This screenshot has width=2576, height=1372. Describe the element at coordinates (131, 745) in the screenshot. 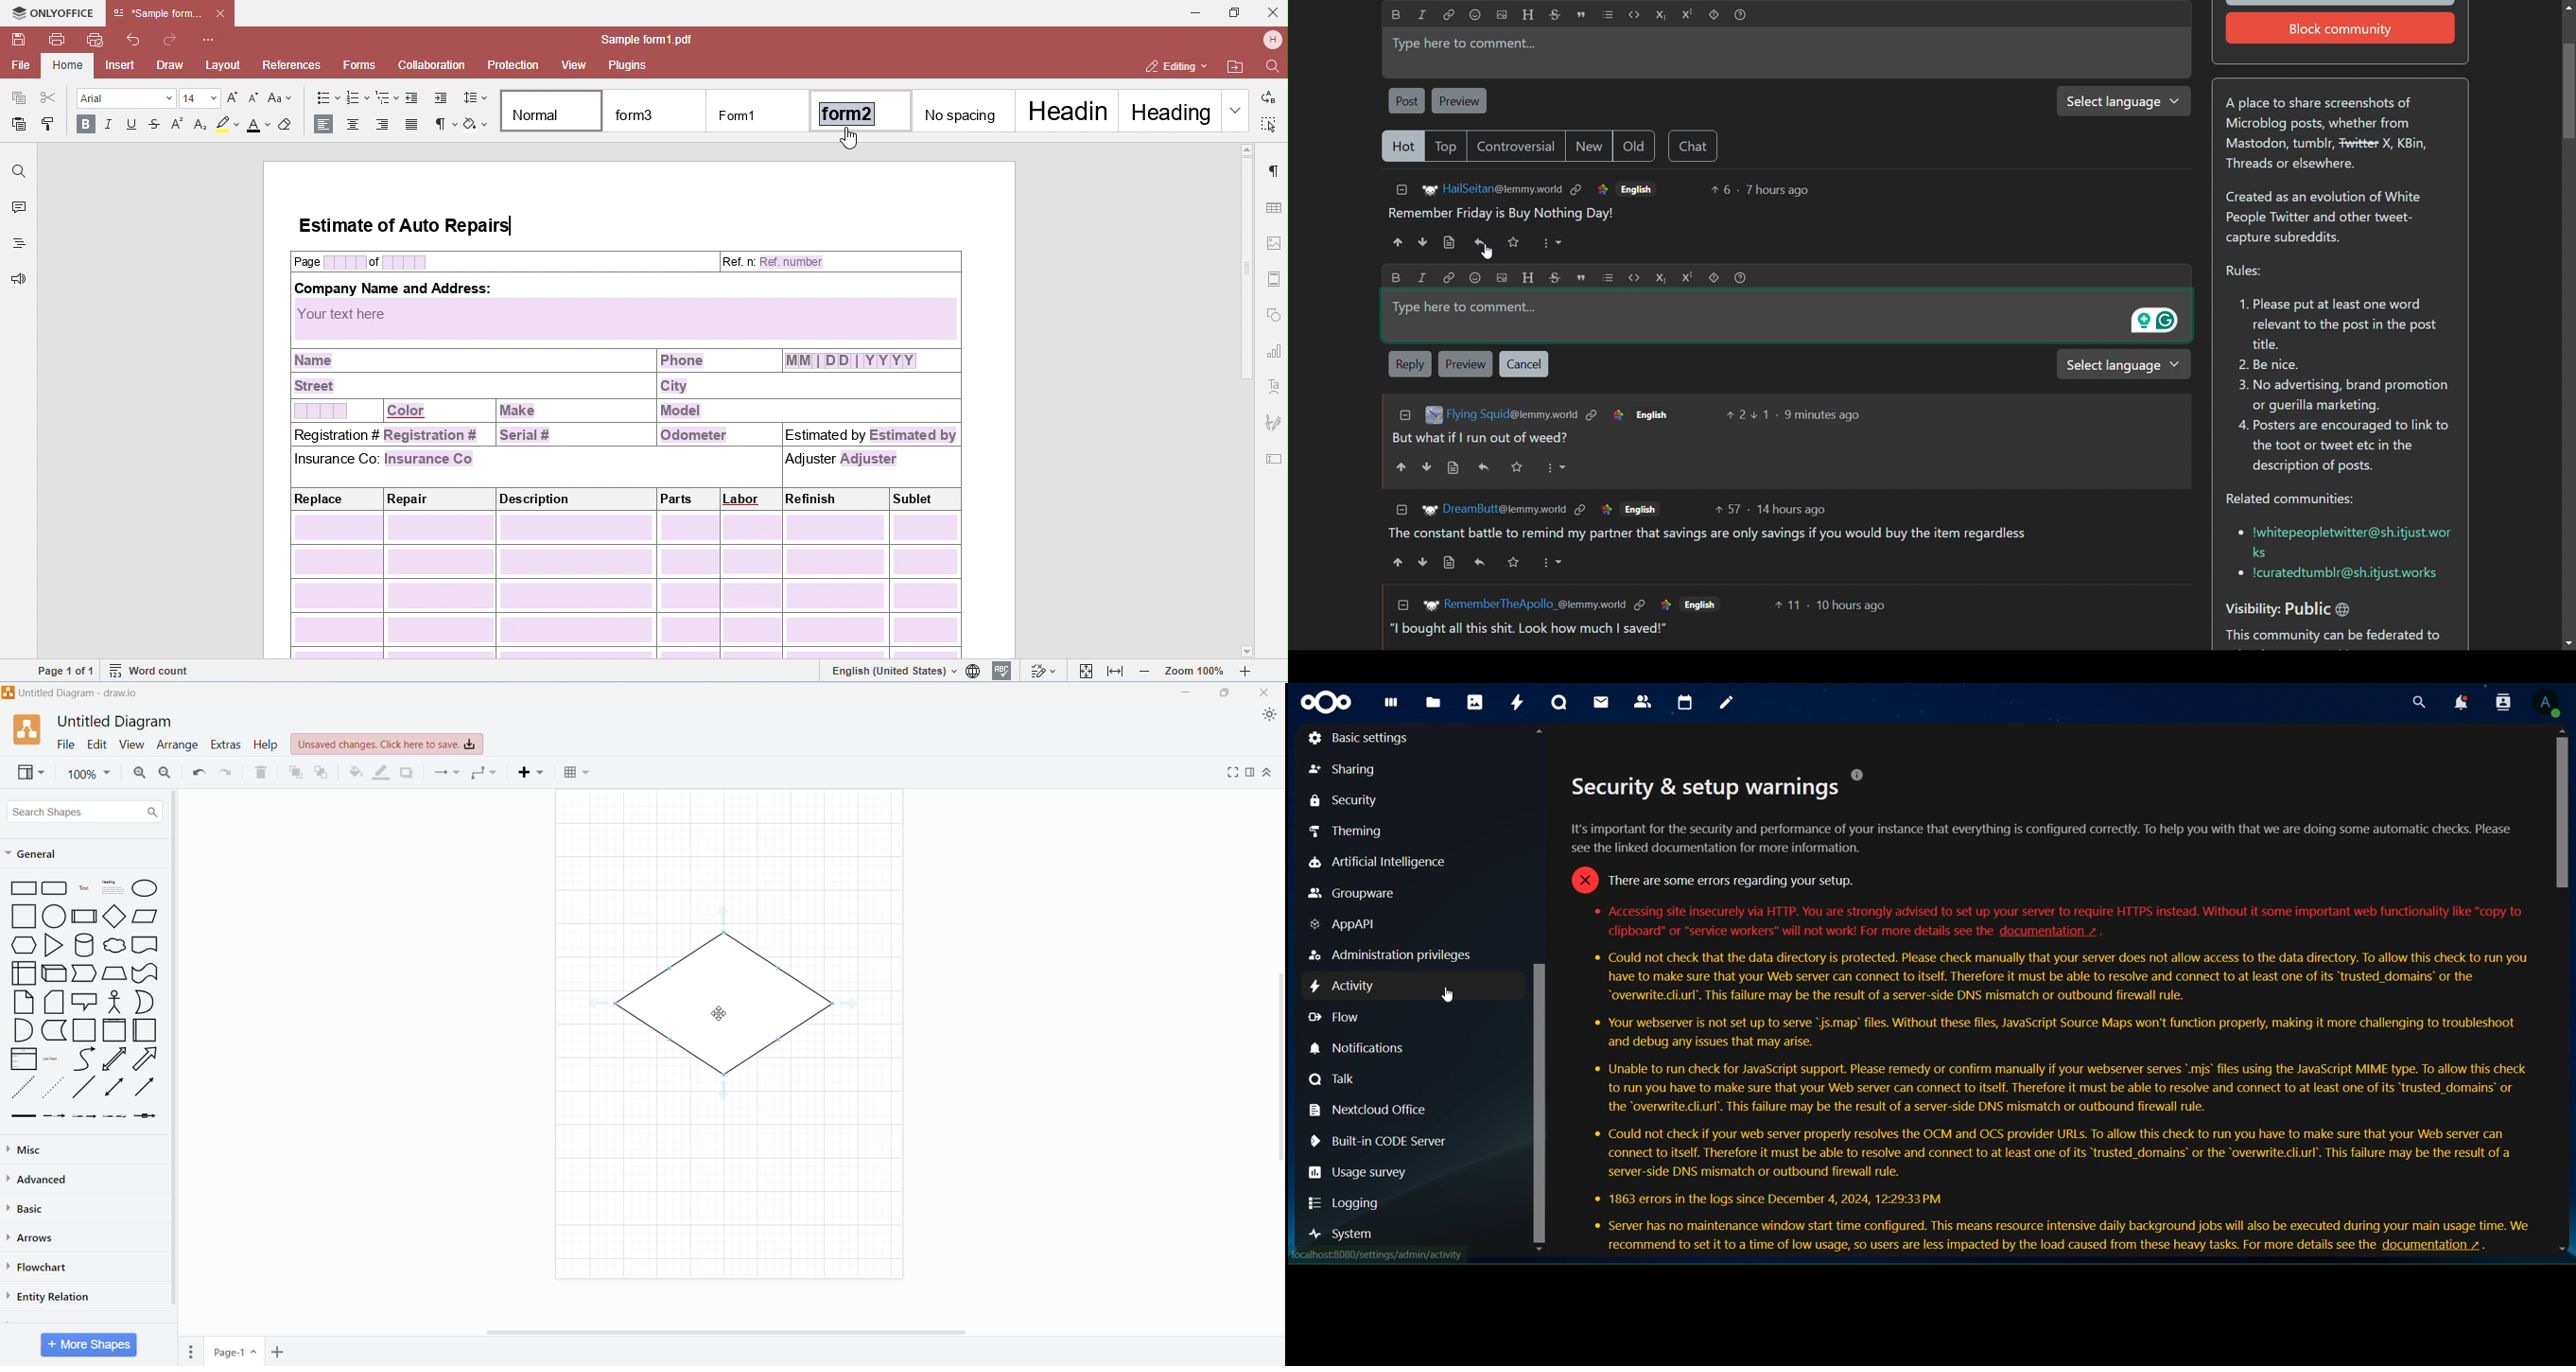

I see `View` at that location.